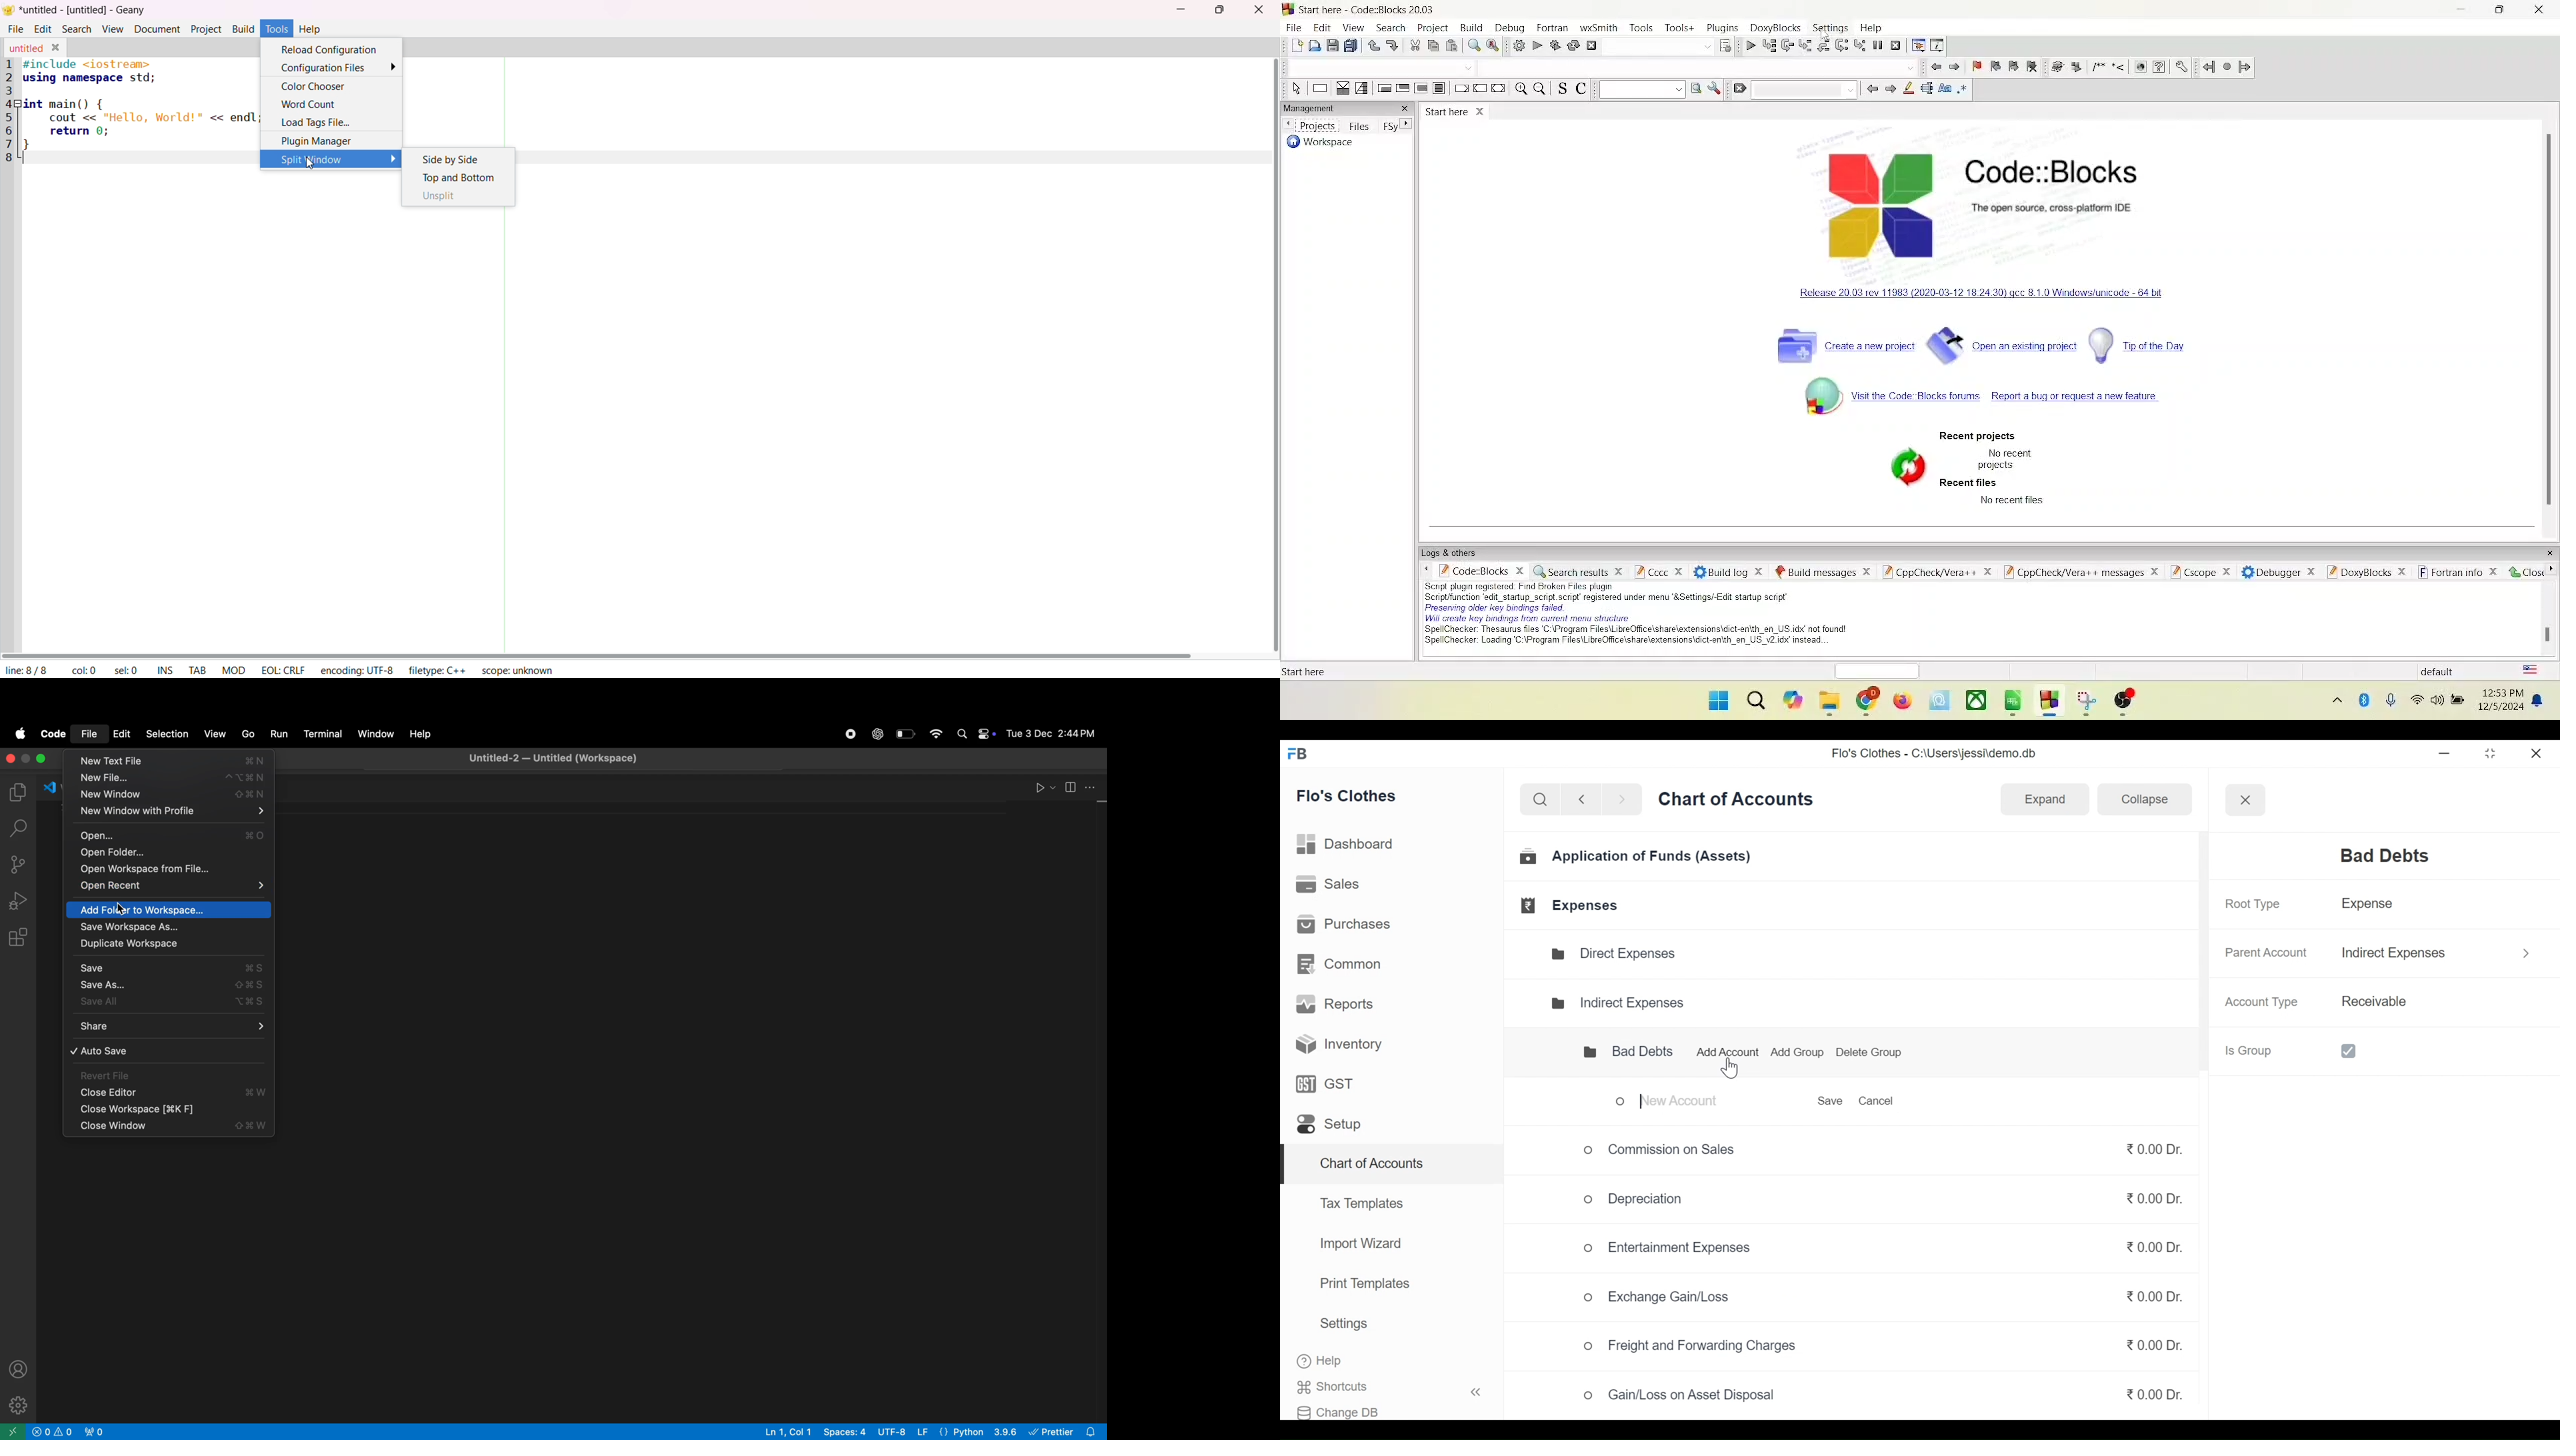  I want to click on search, so click(1757, 701).